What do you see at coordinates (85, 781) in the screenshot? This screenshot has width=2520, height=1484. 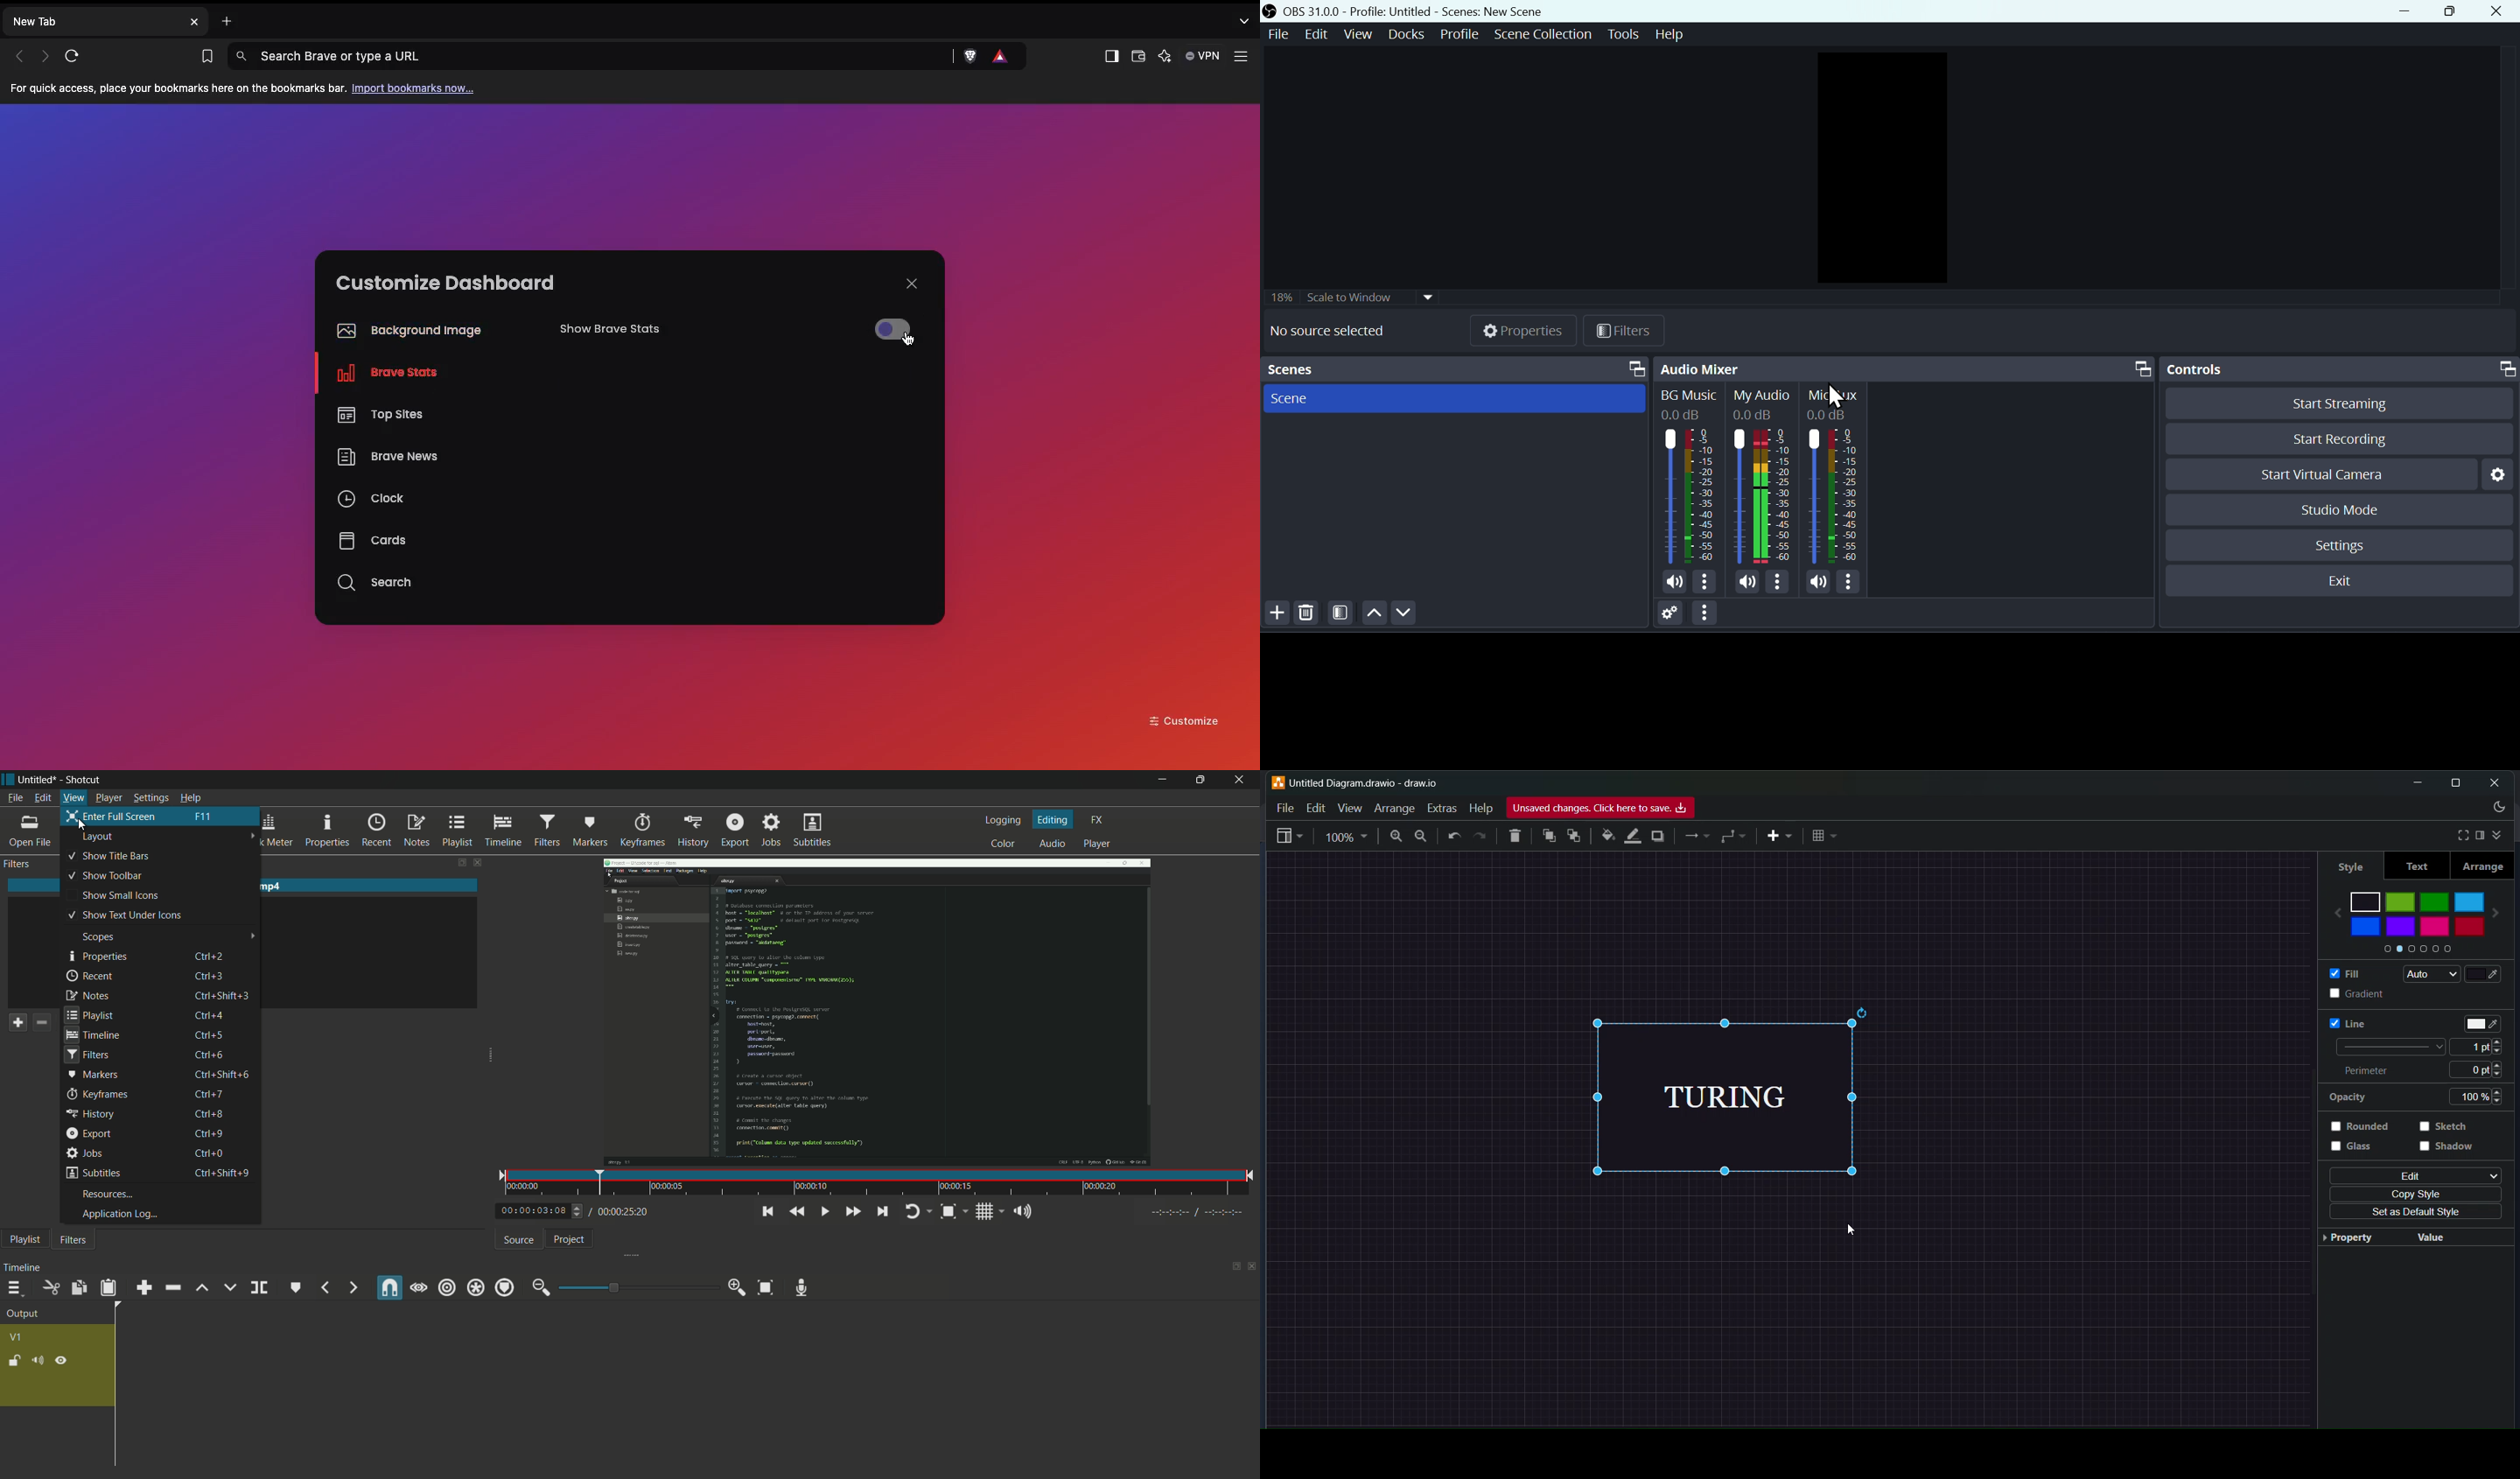 I see `app name` at bounding box center [85, 781].